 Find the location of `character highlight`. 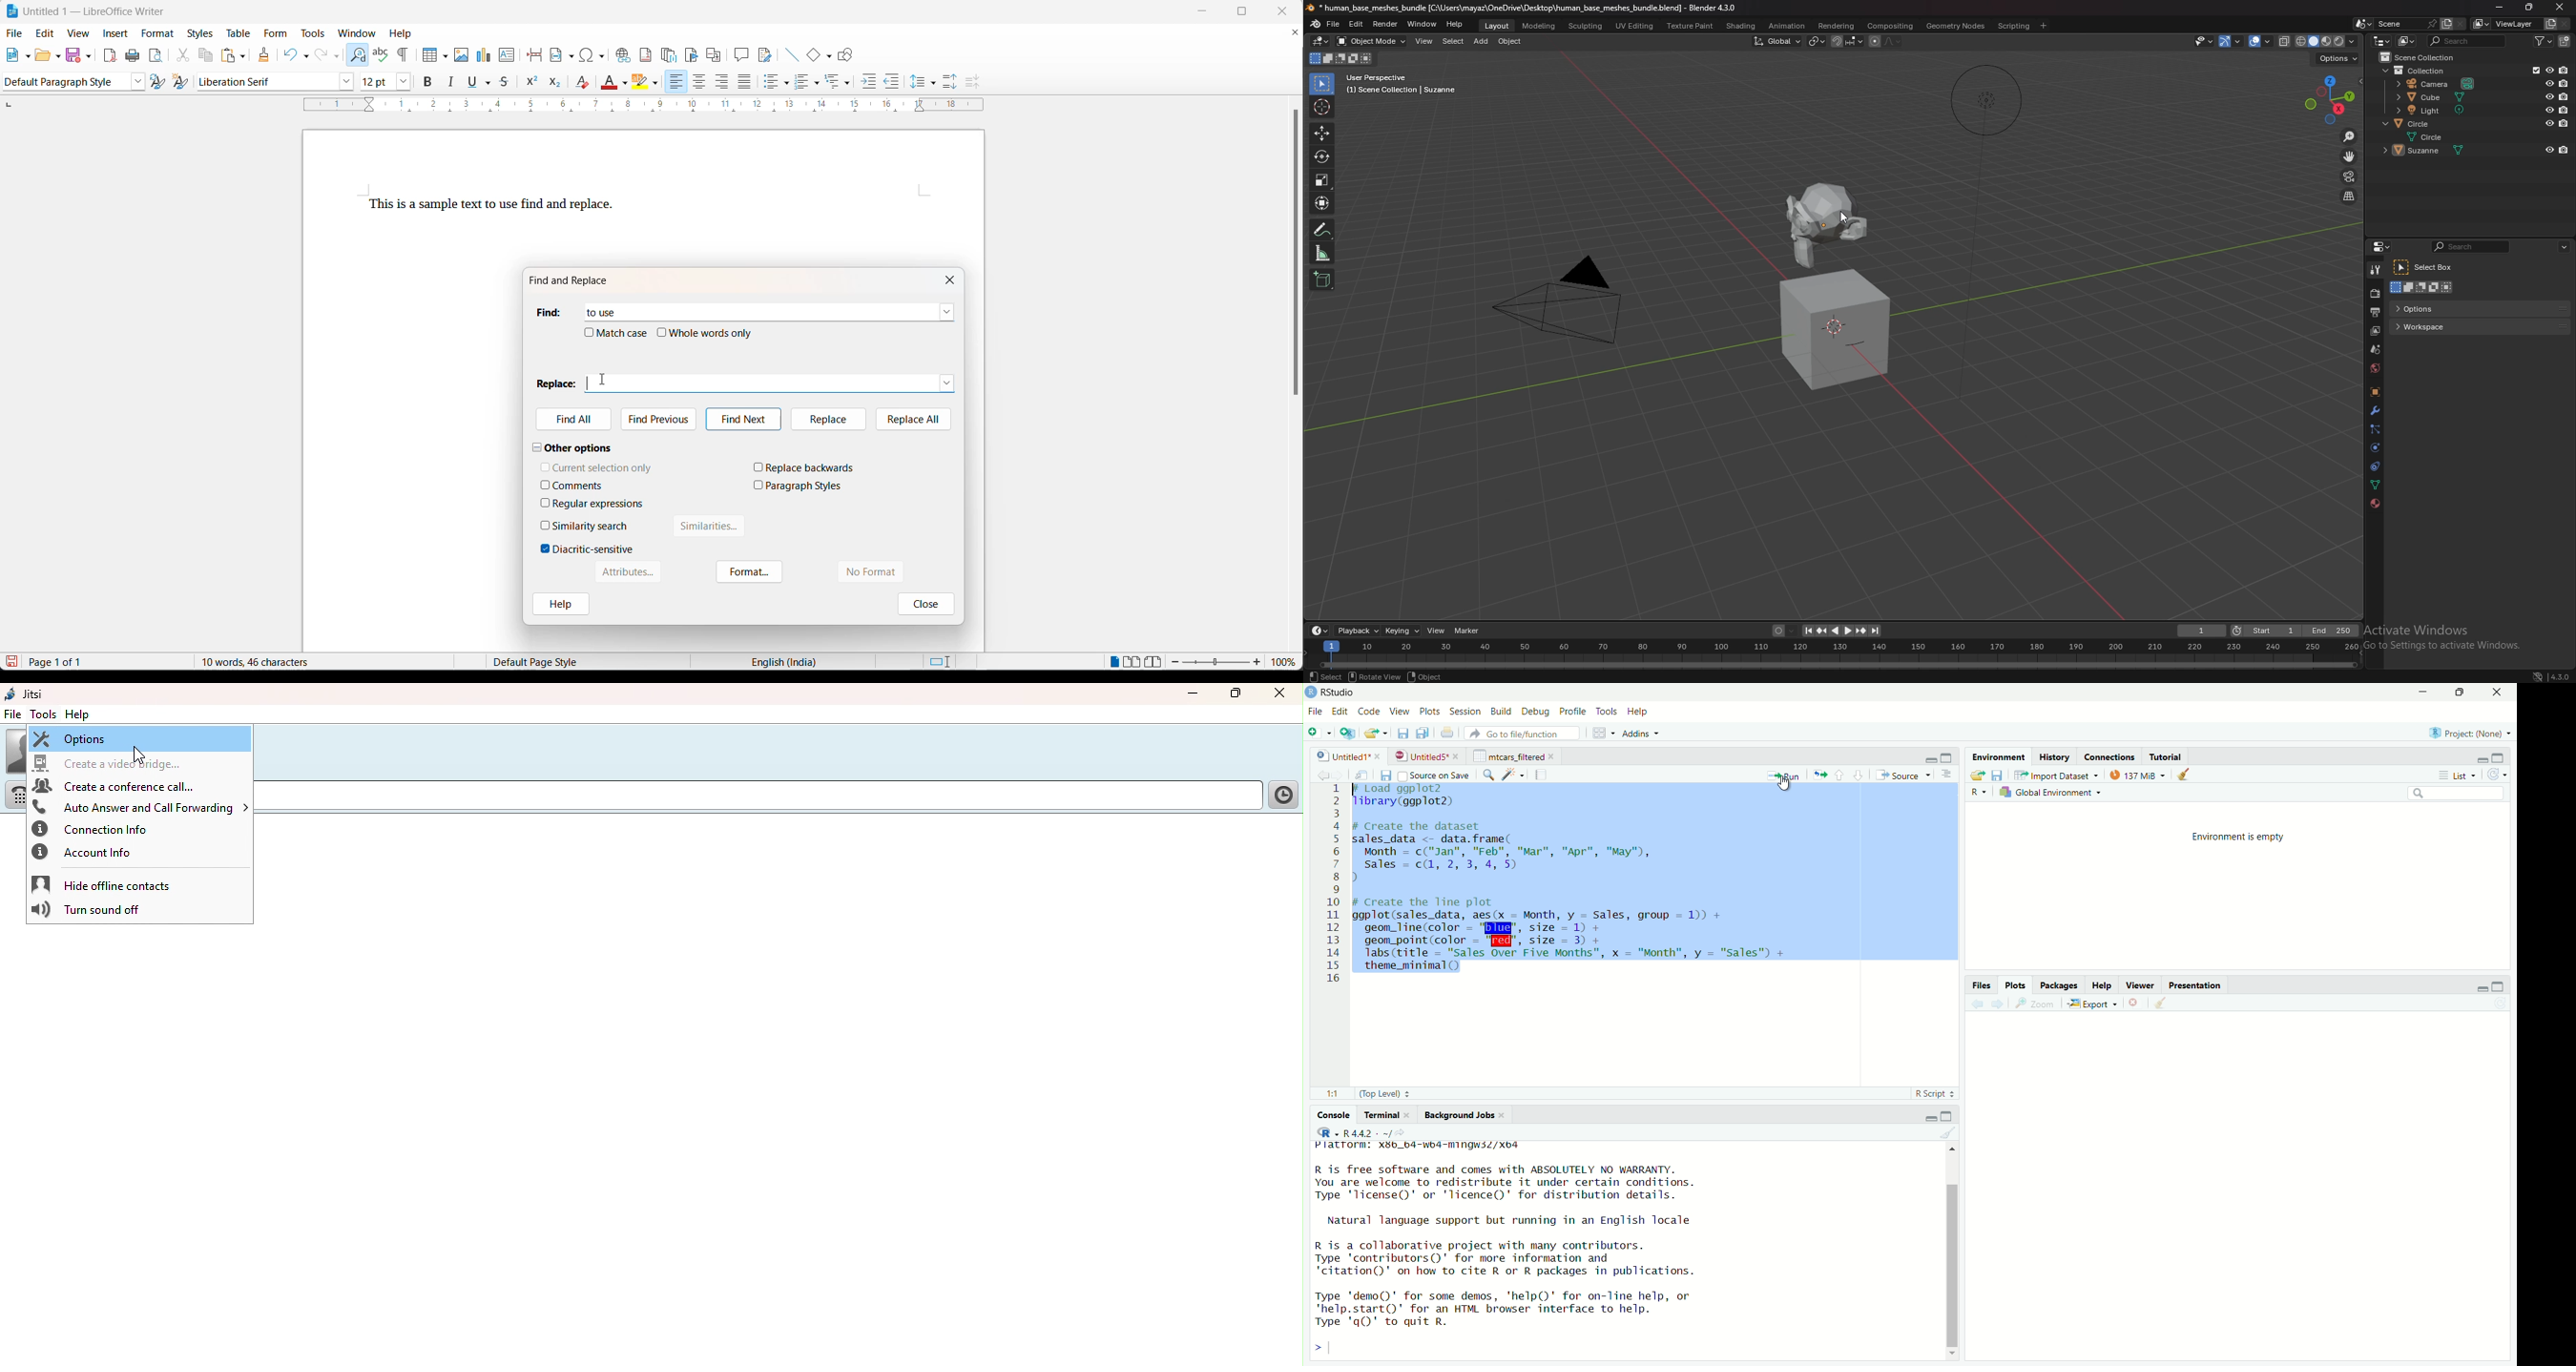

character highlight is located at coordinates (640, 82).